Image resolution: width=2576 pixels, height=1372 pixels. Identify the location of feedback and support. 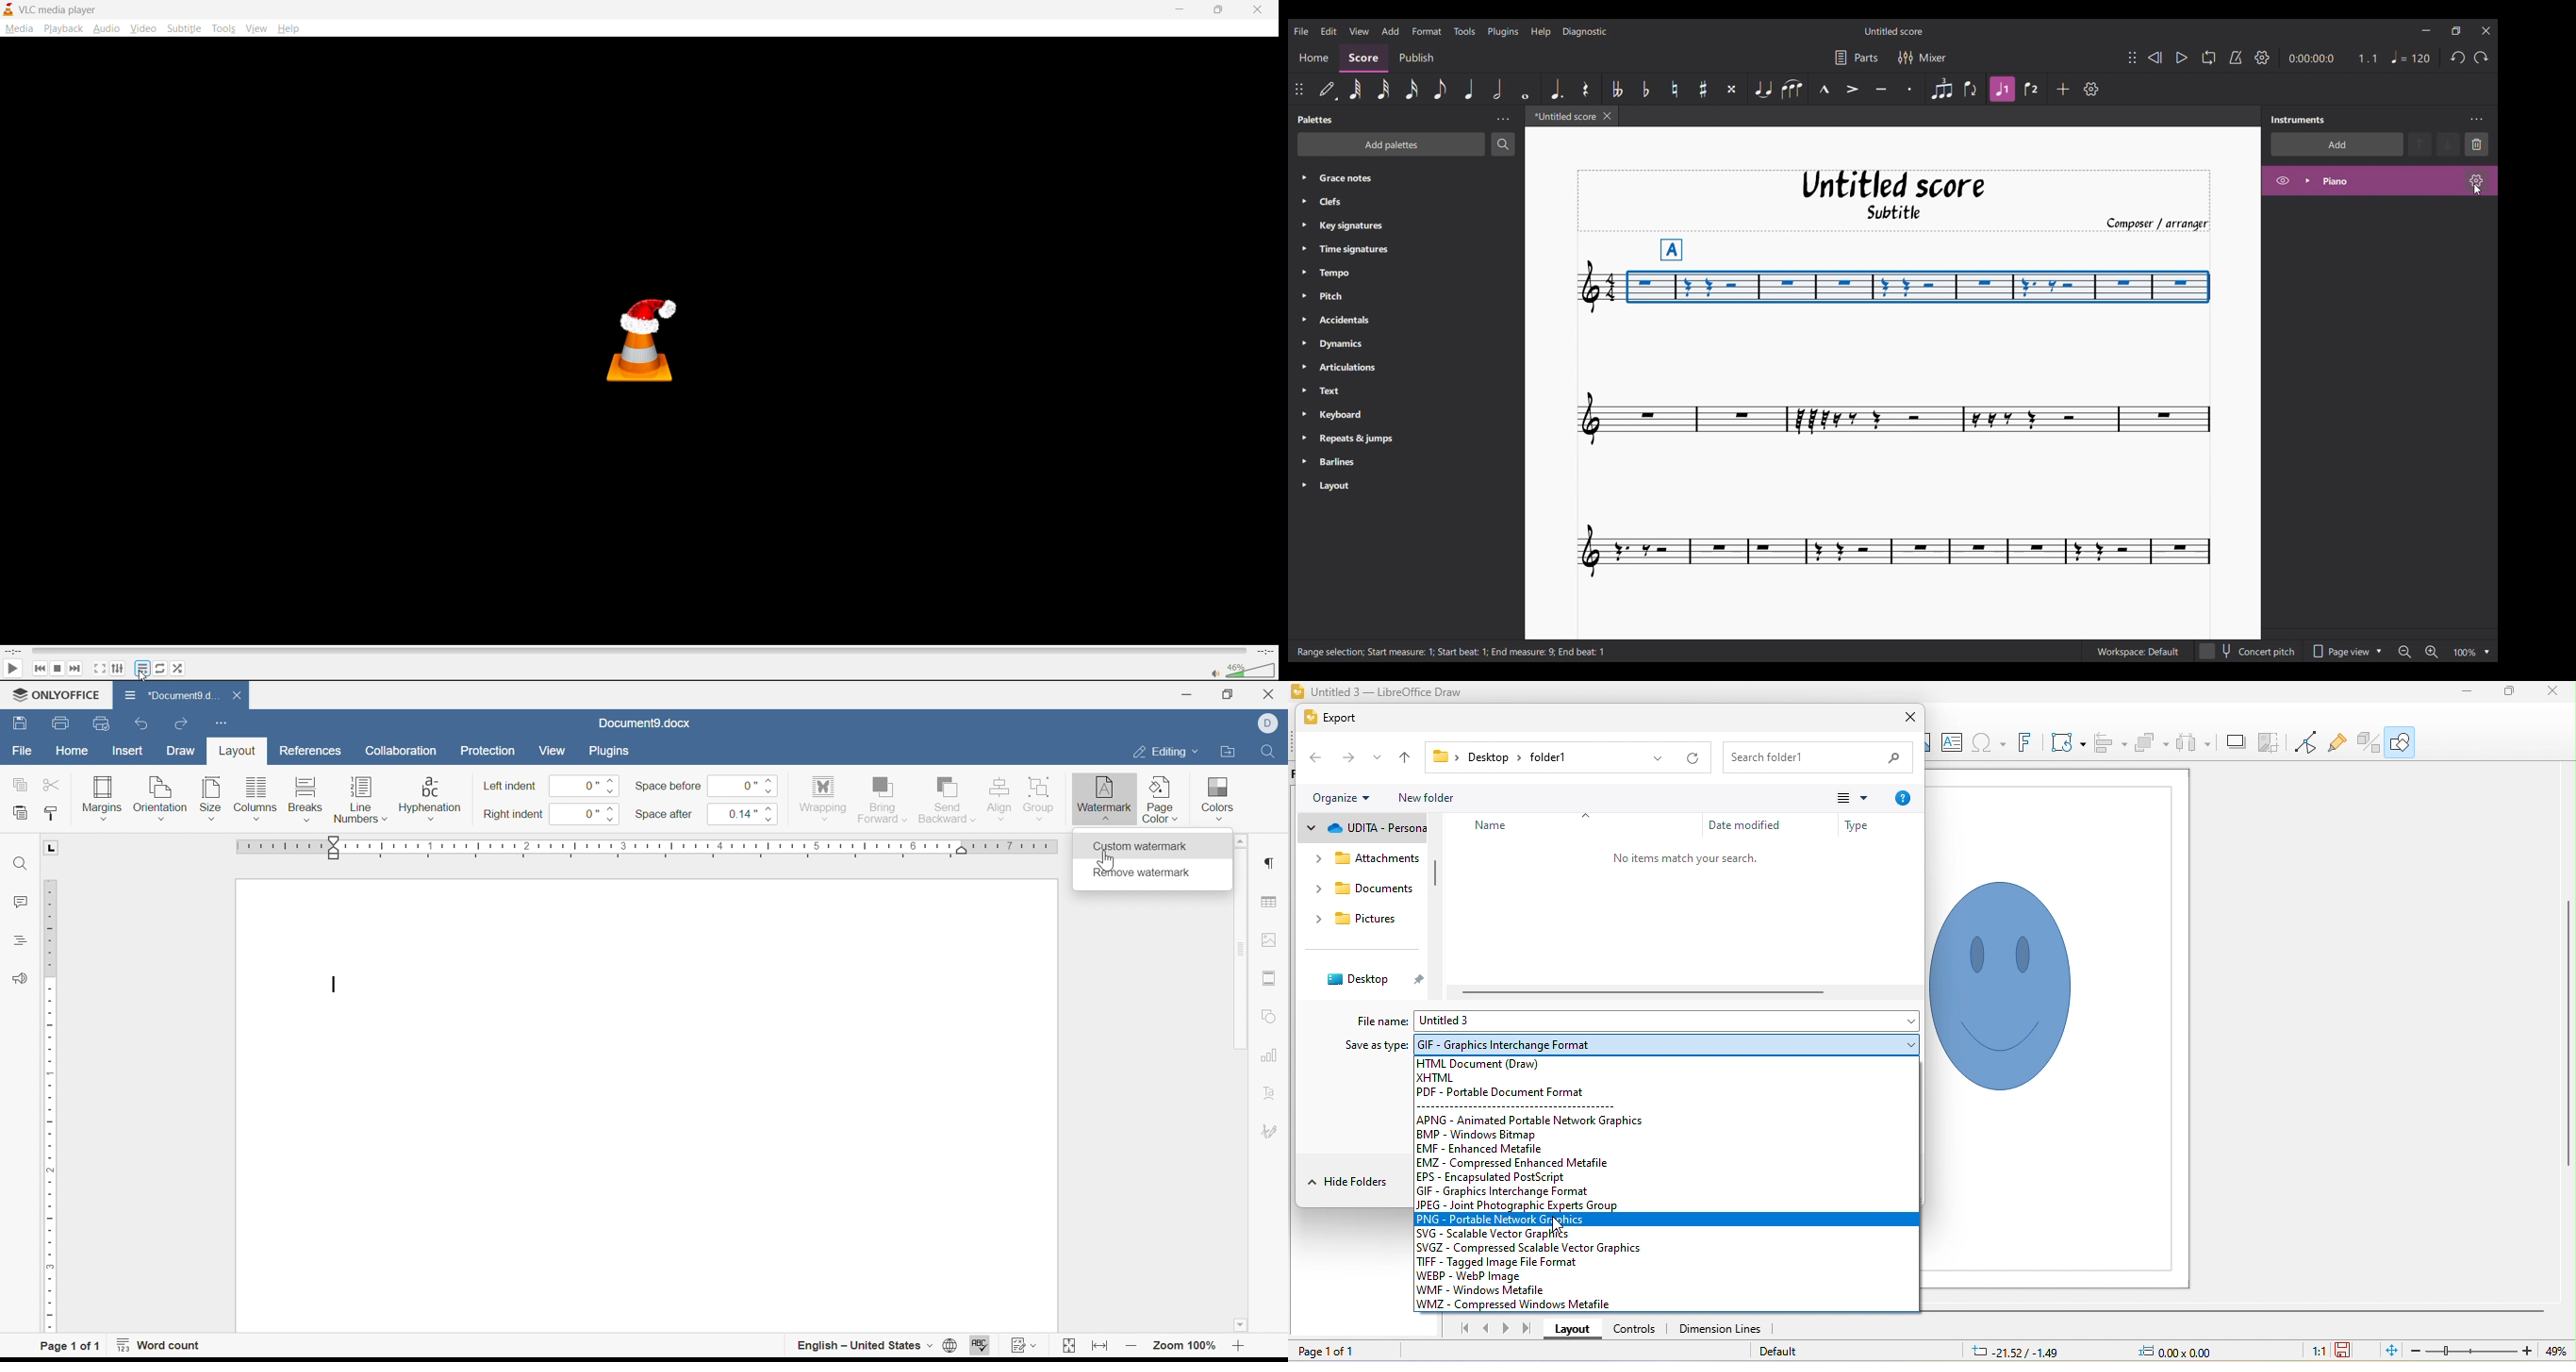
(19, 979).